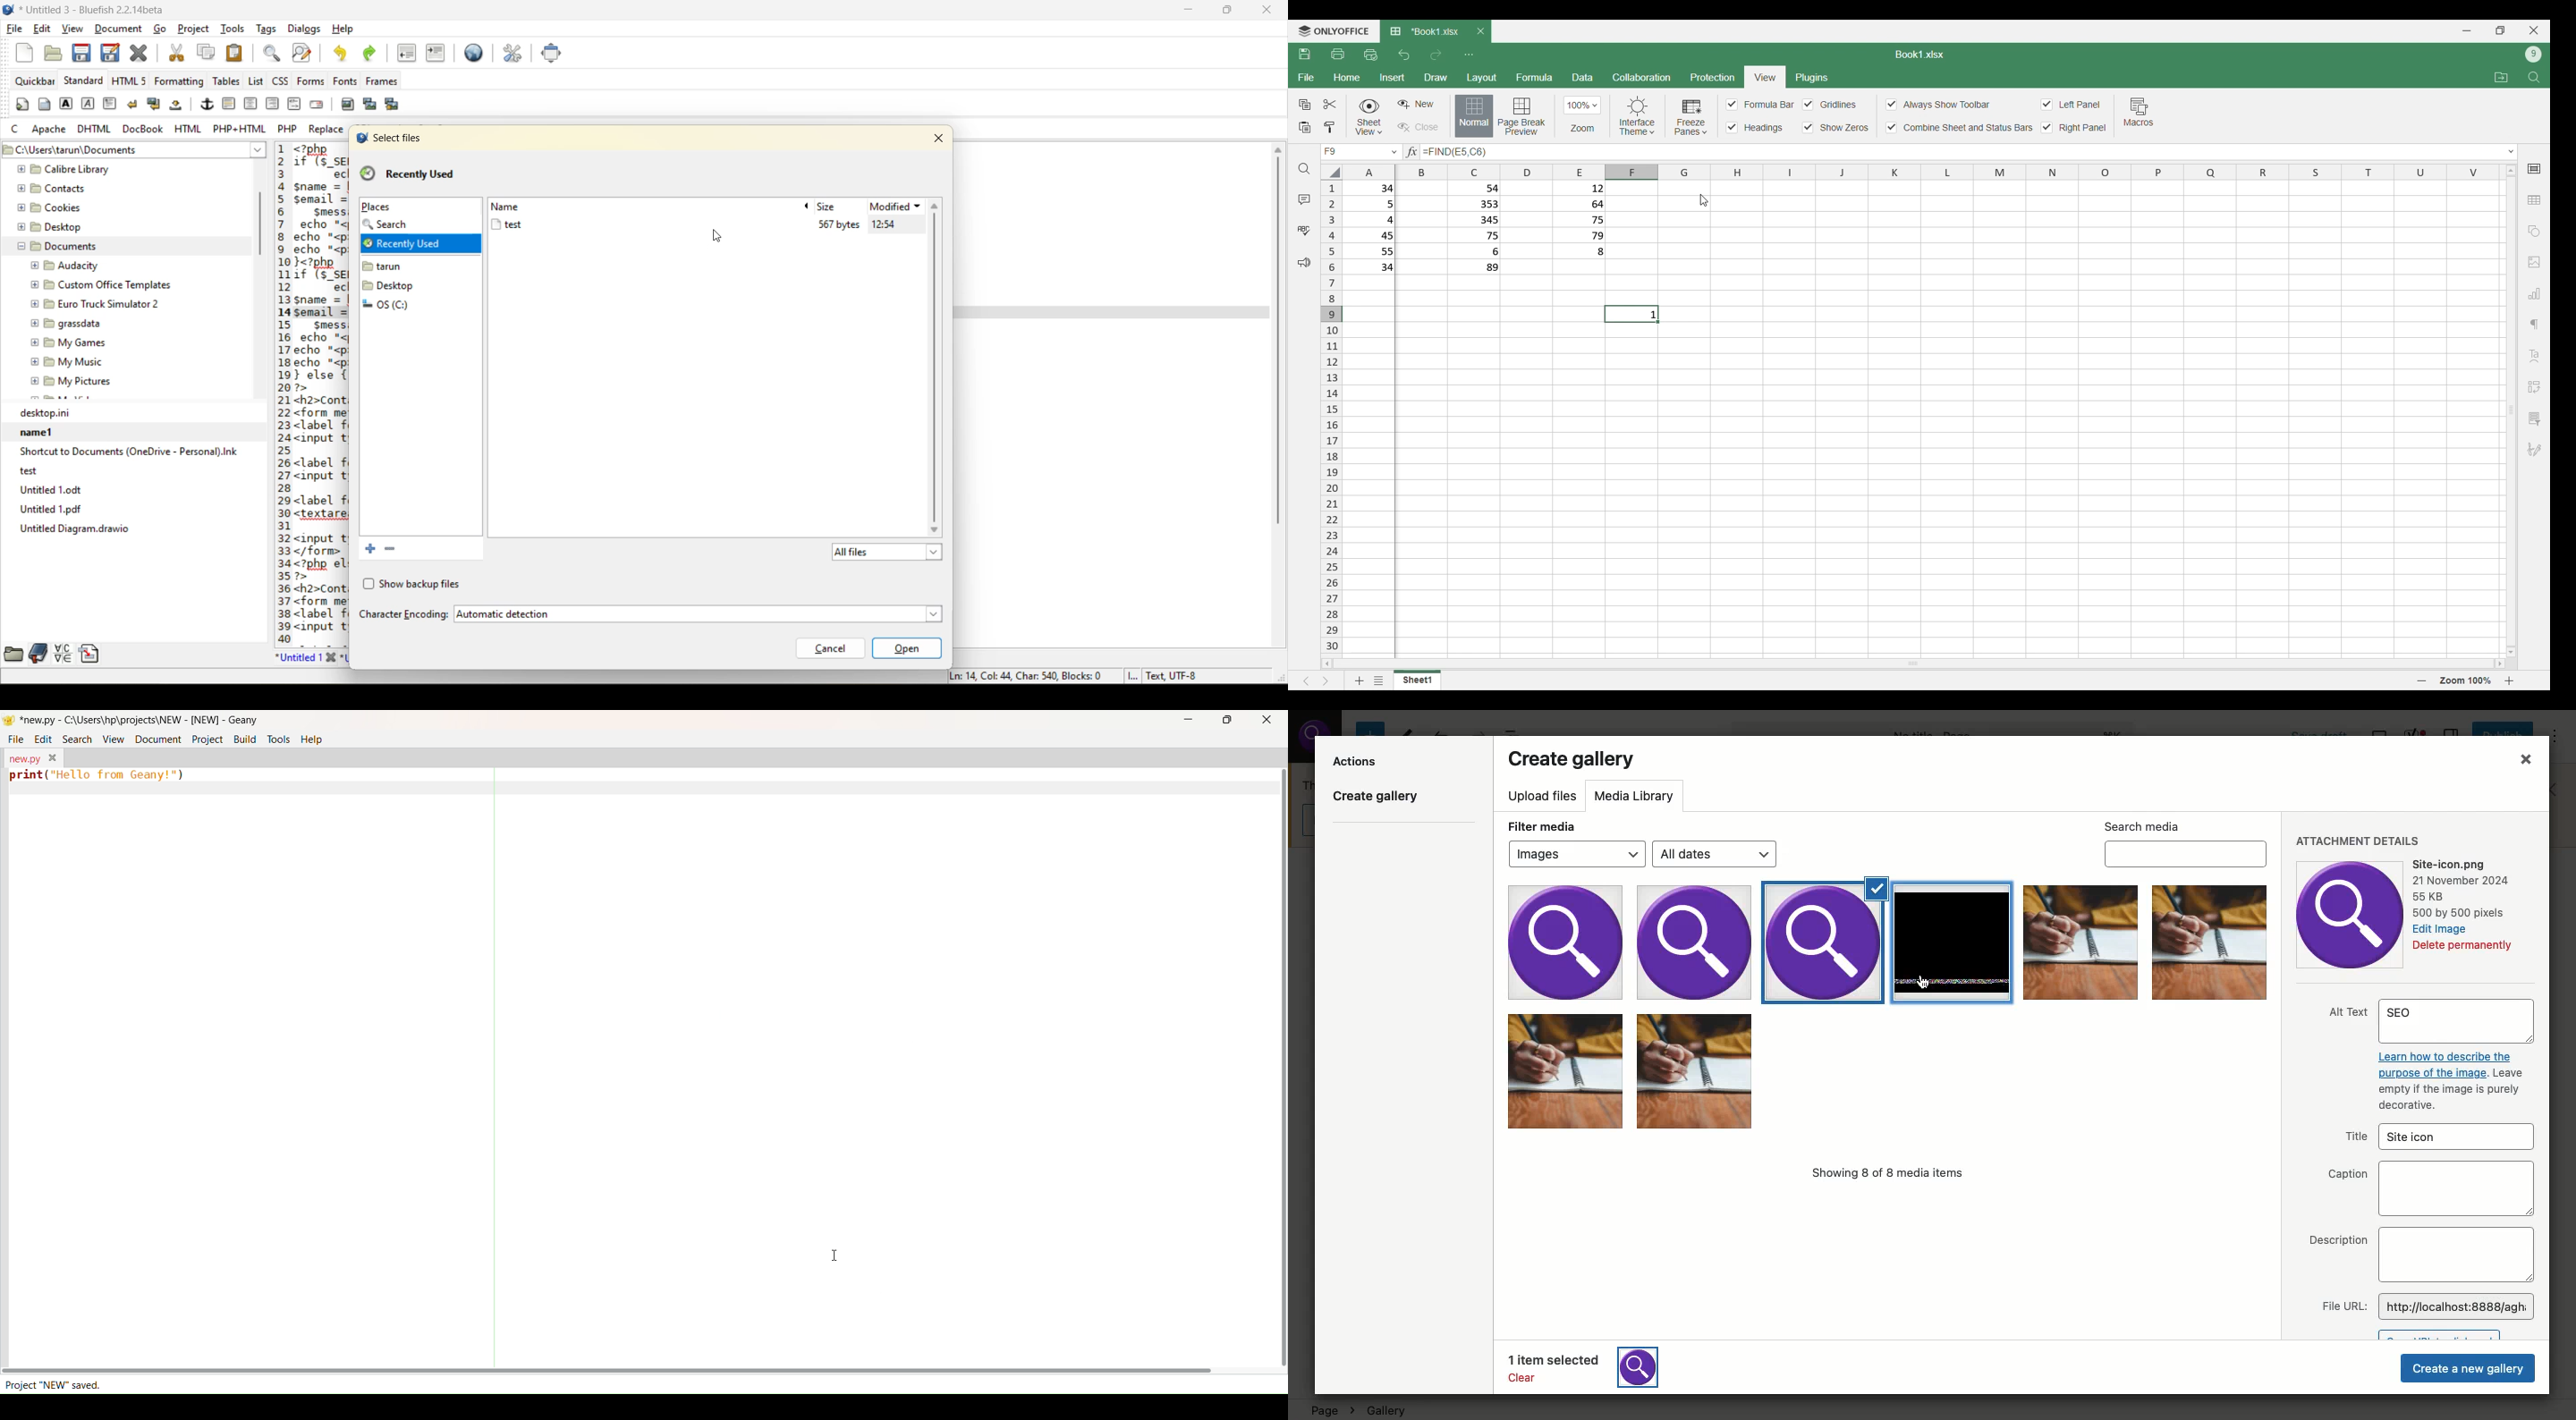 The image size is (2576, 1428). I want to click on file name, so click(506, 225).